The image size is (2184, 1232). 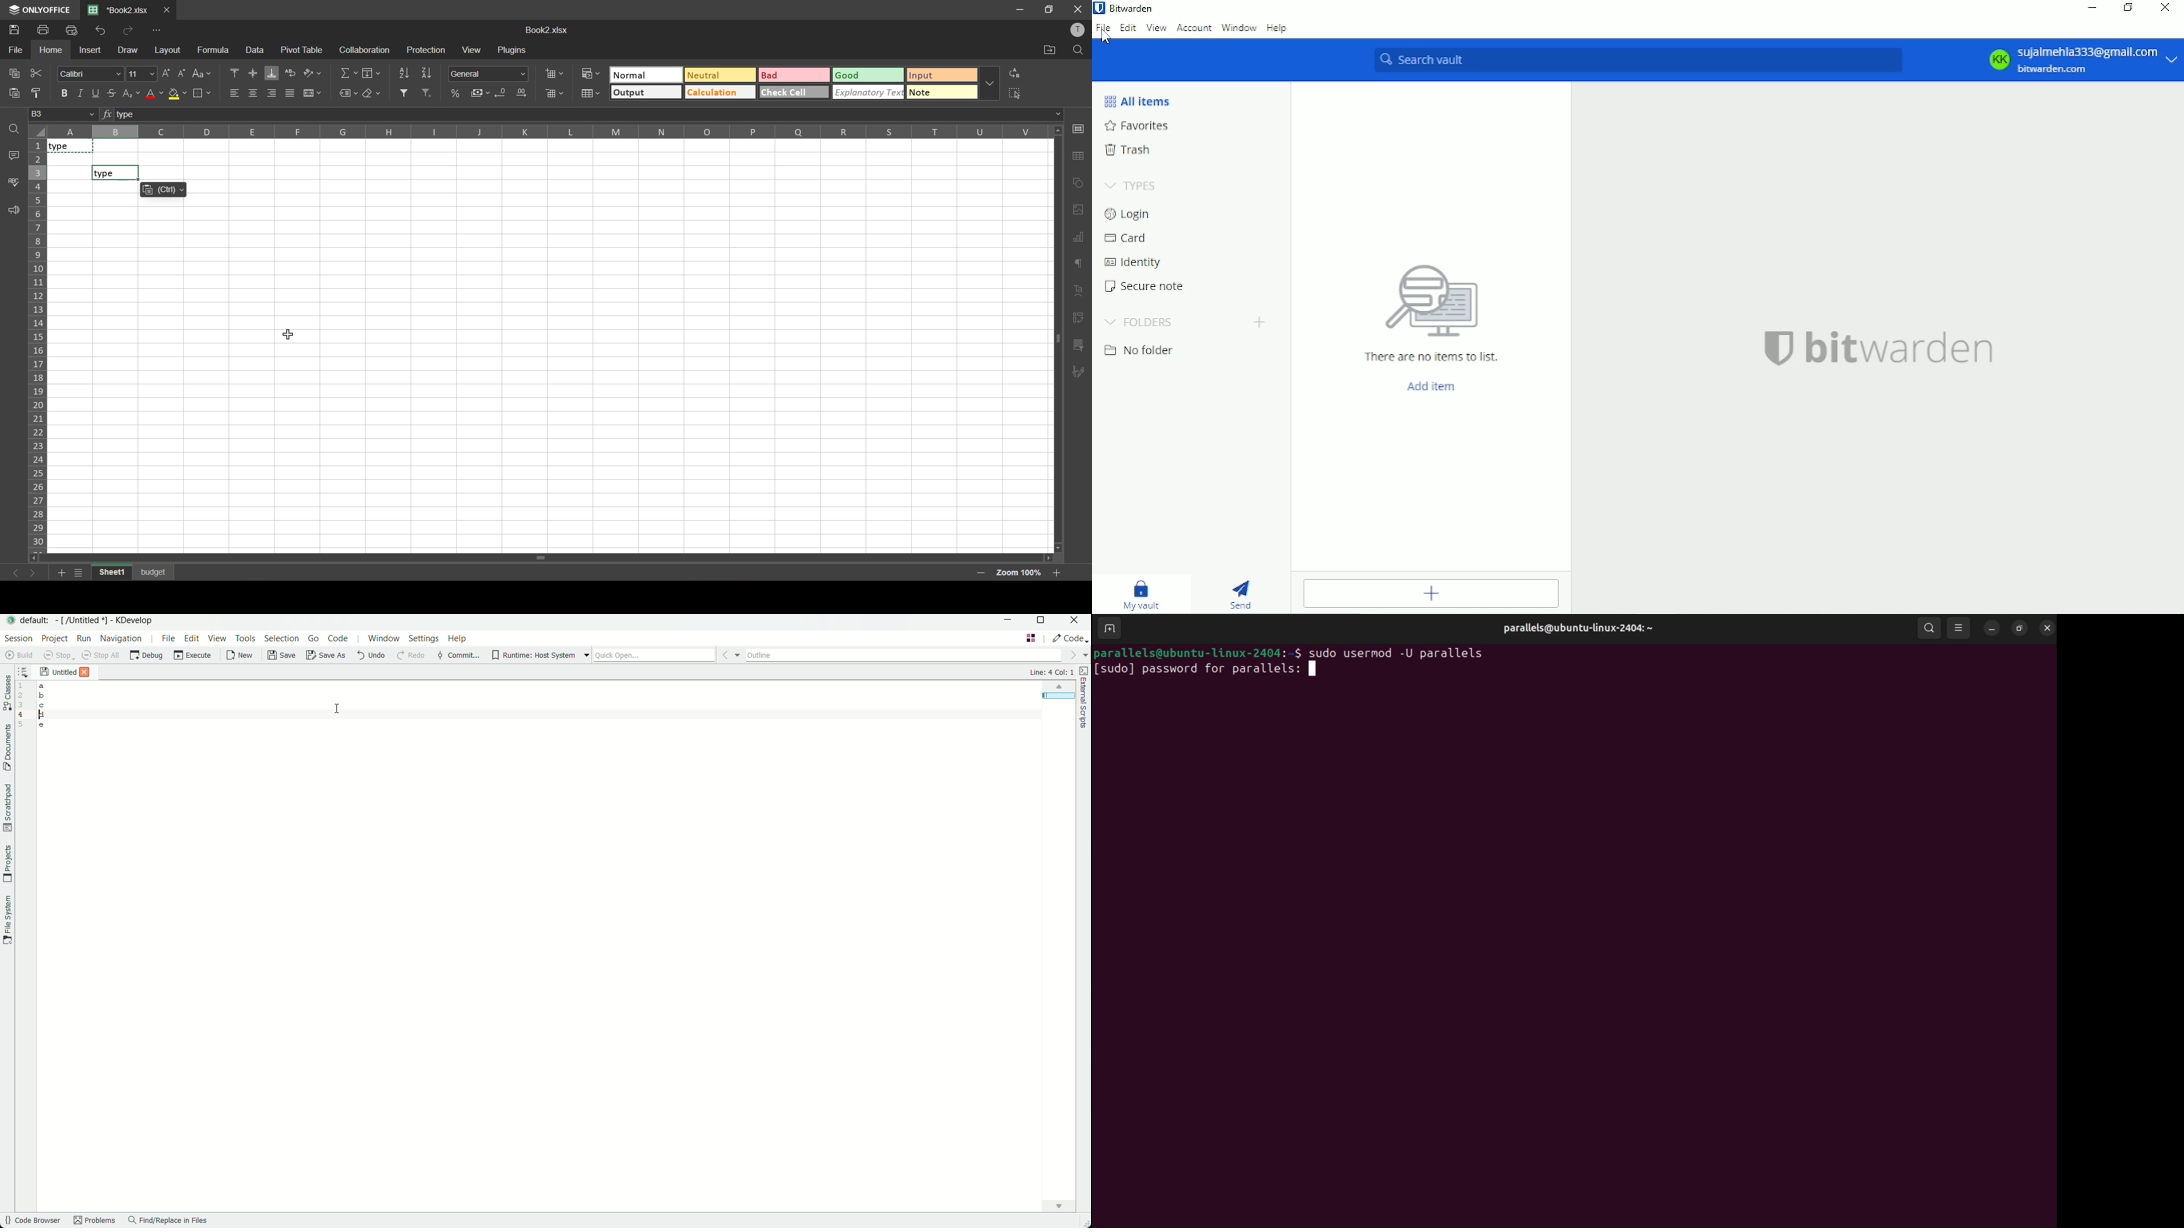 I want to click on slicer, so click(x=1076, y=344).